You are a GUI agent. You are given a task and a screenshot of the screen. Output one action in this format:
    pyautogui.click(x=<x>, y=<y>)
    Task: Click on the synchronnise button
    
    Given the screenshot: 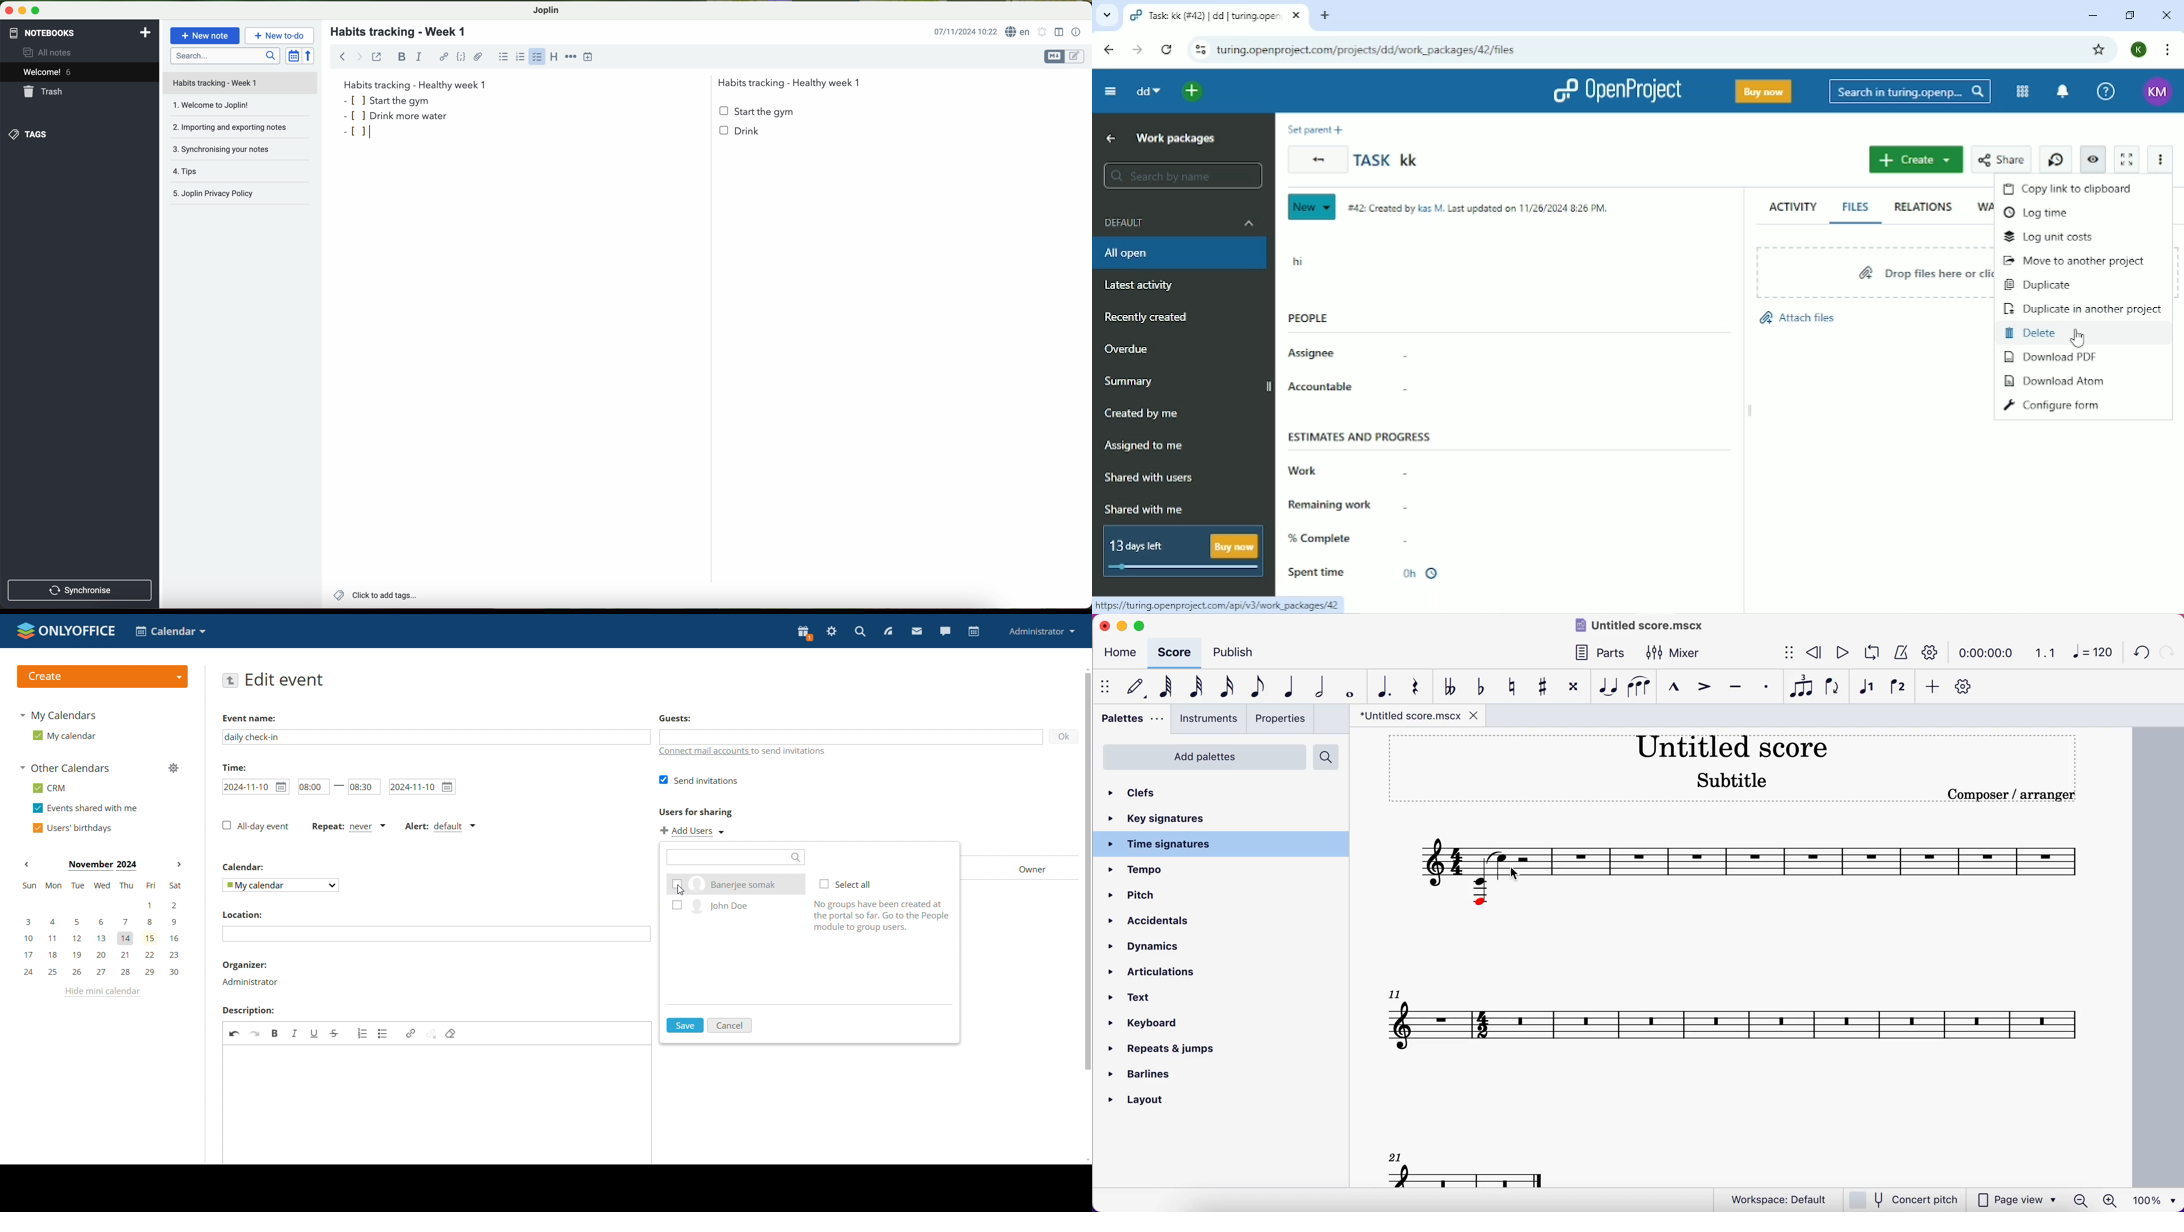 What is the action you would take?
    pyautogui.click(x=78, y=592)
    